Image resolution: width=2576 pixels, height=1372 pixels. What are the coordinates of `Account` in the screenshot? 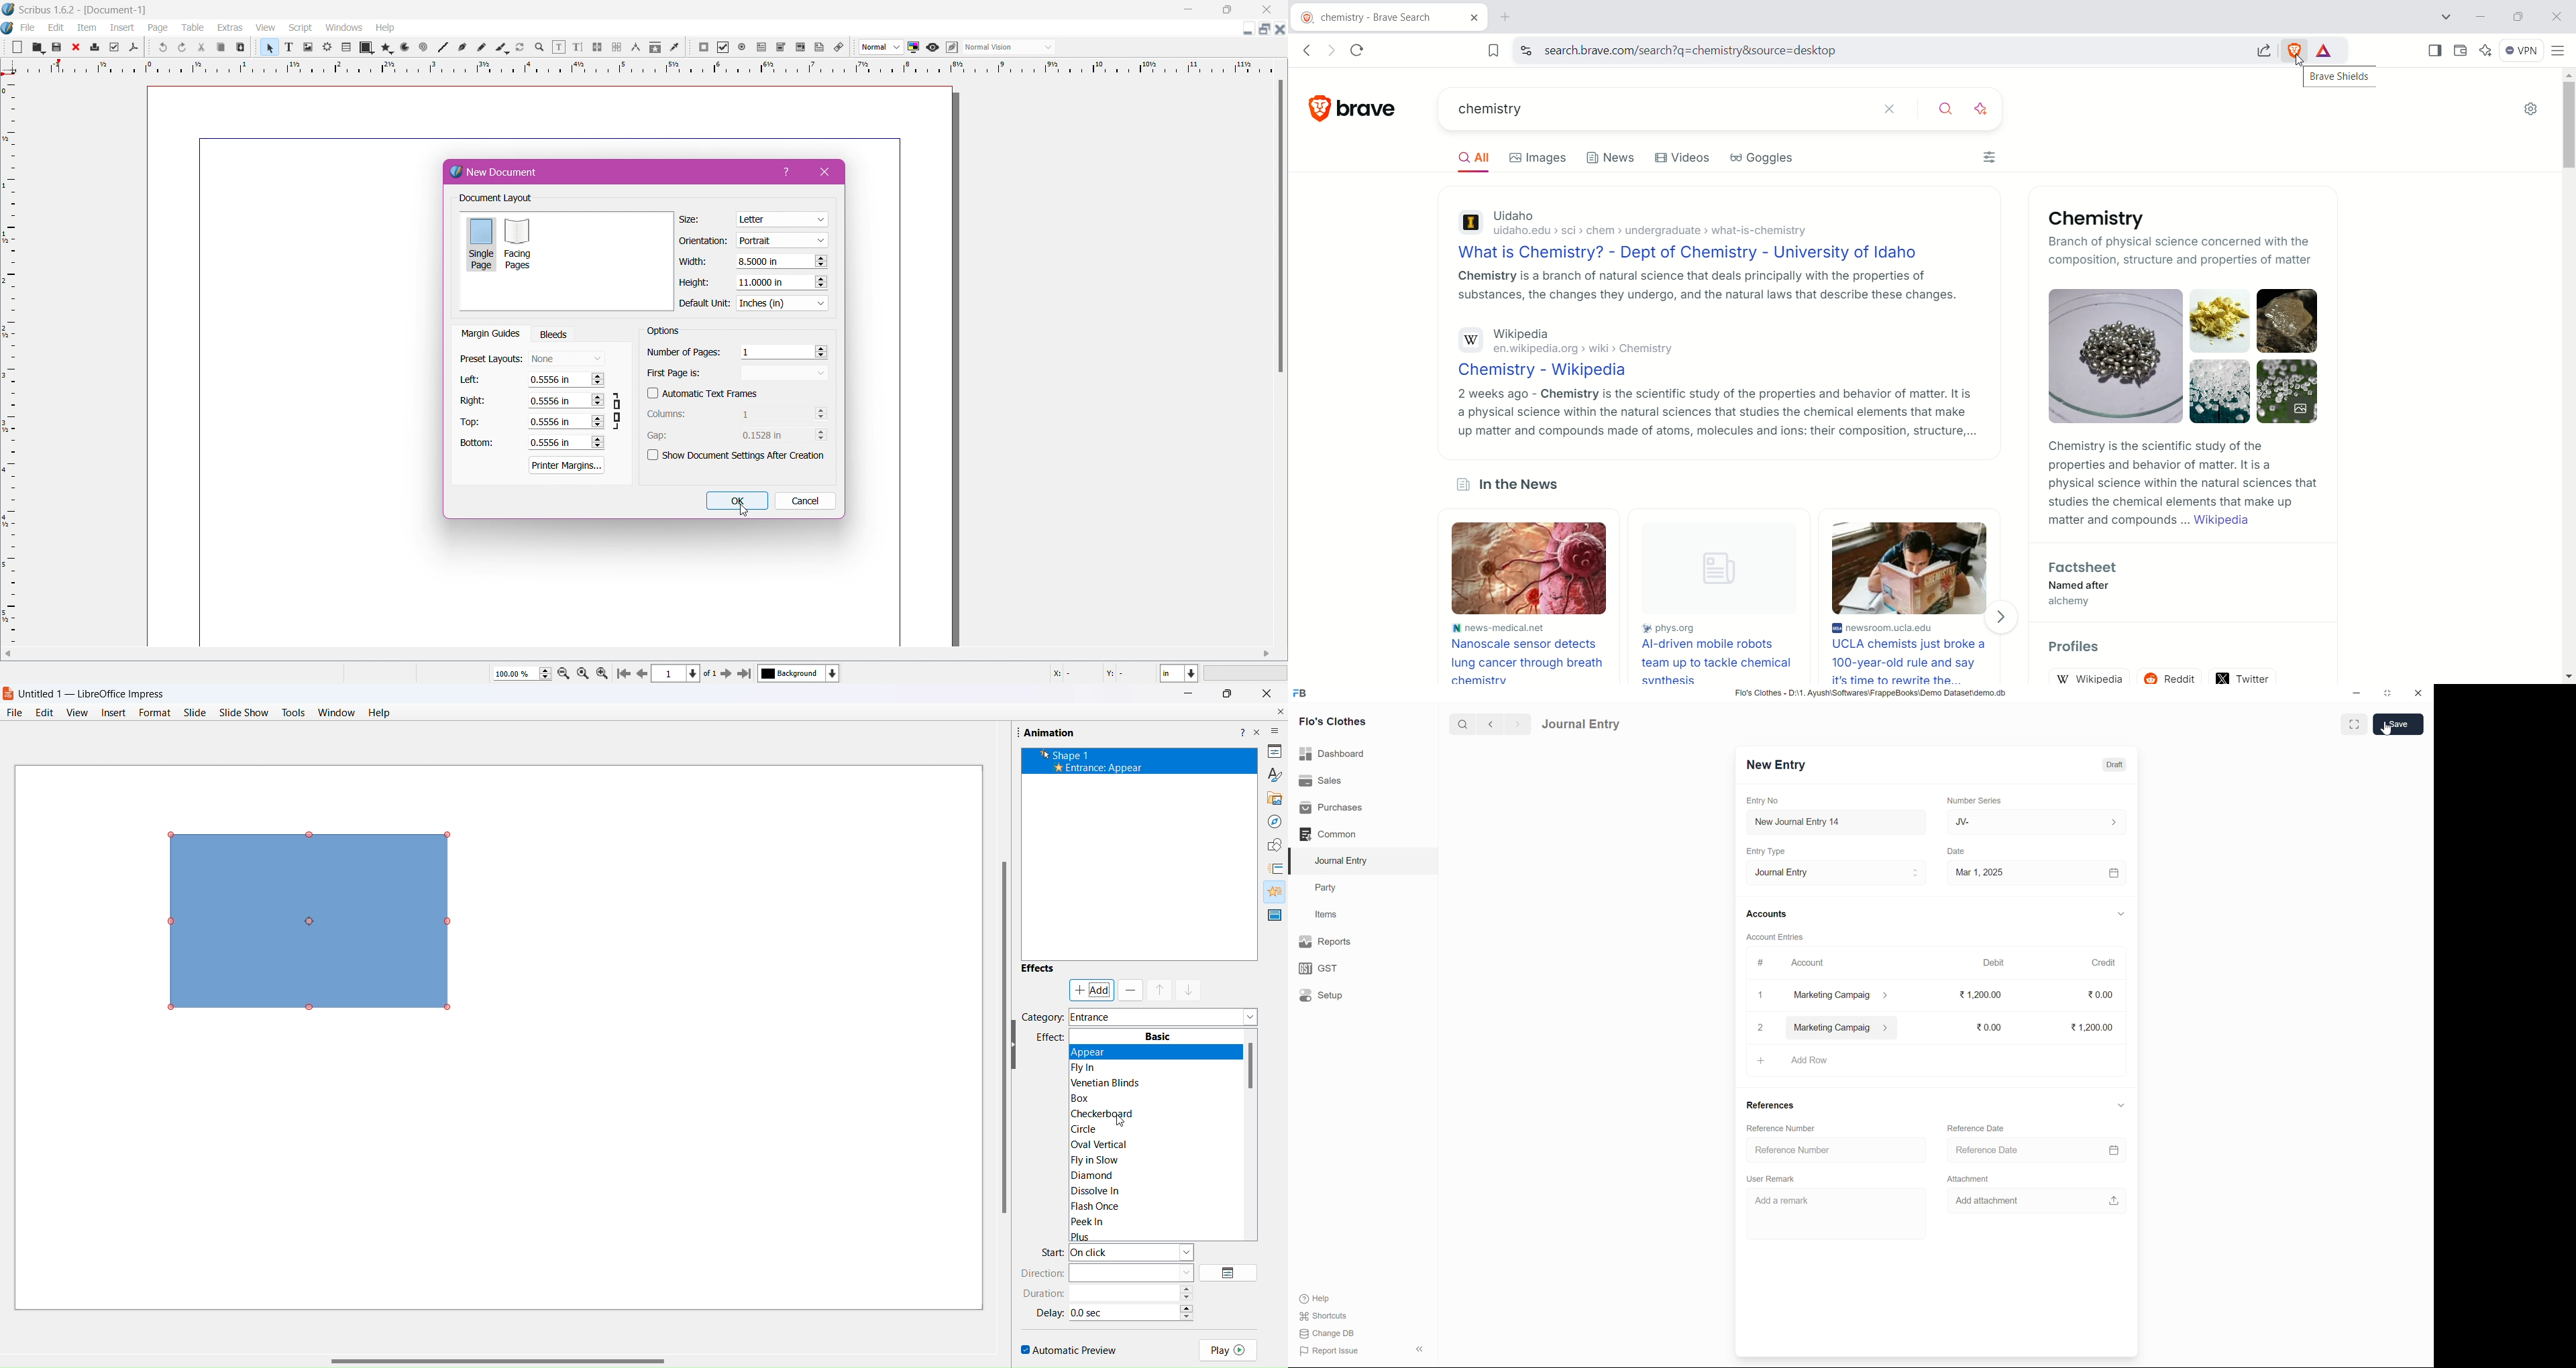 It's located at (1809, 963).